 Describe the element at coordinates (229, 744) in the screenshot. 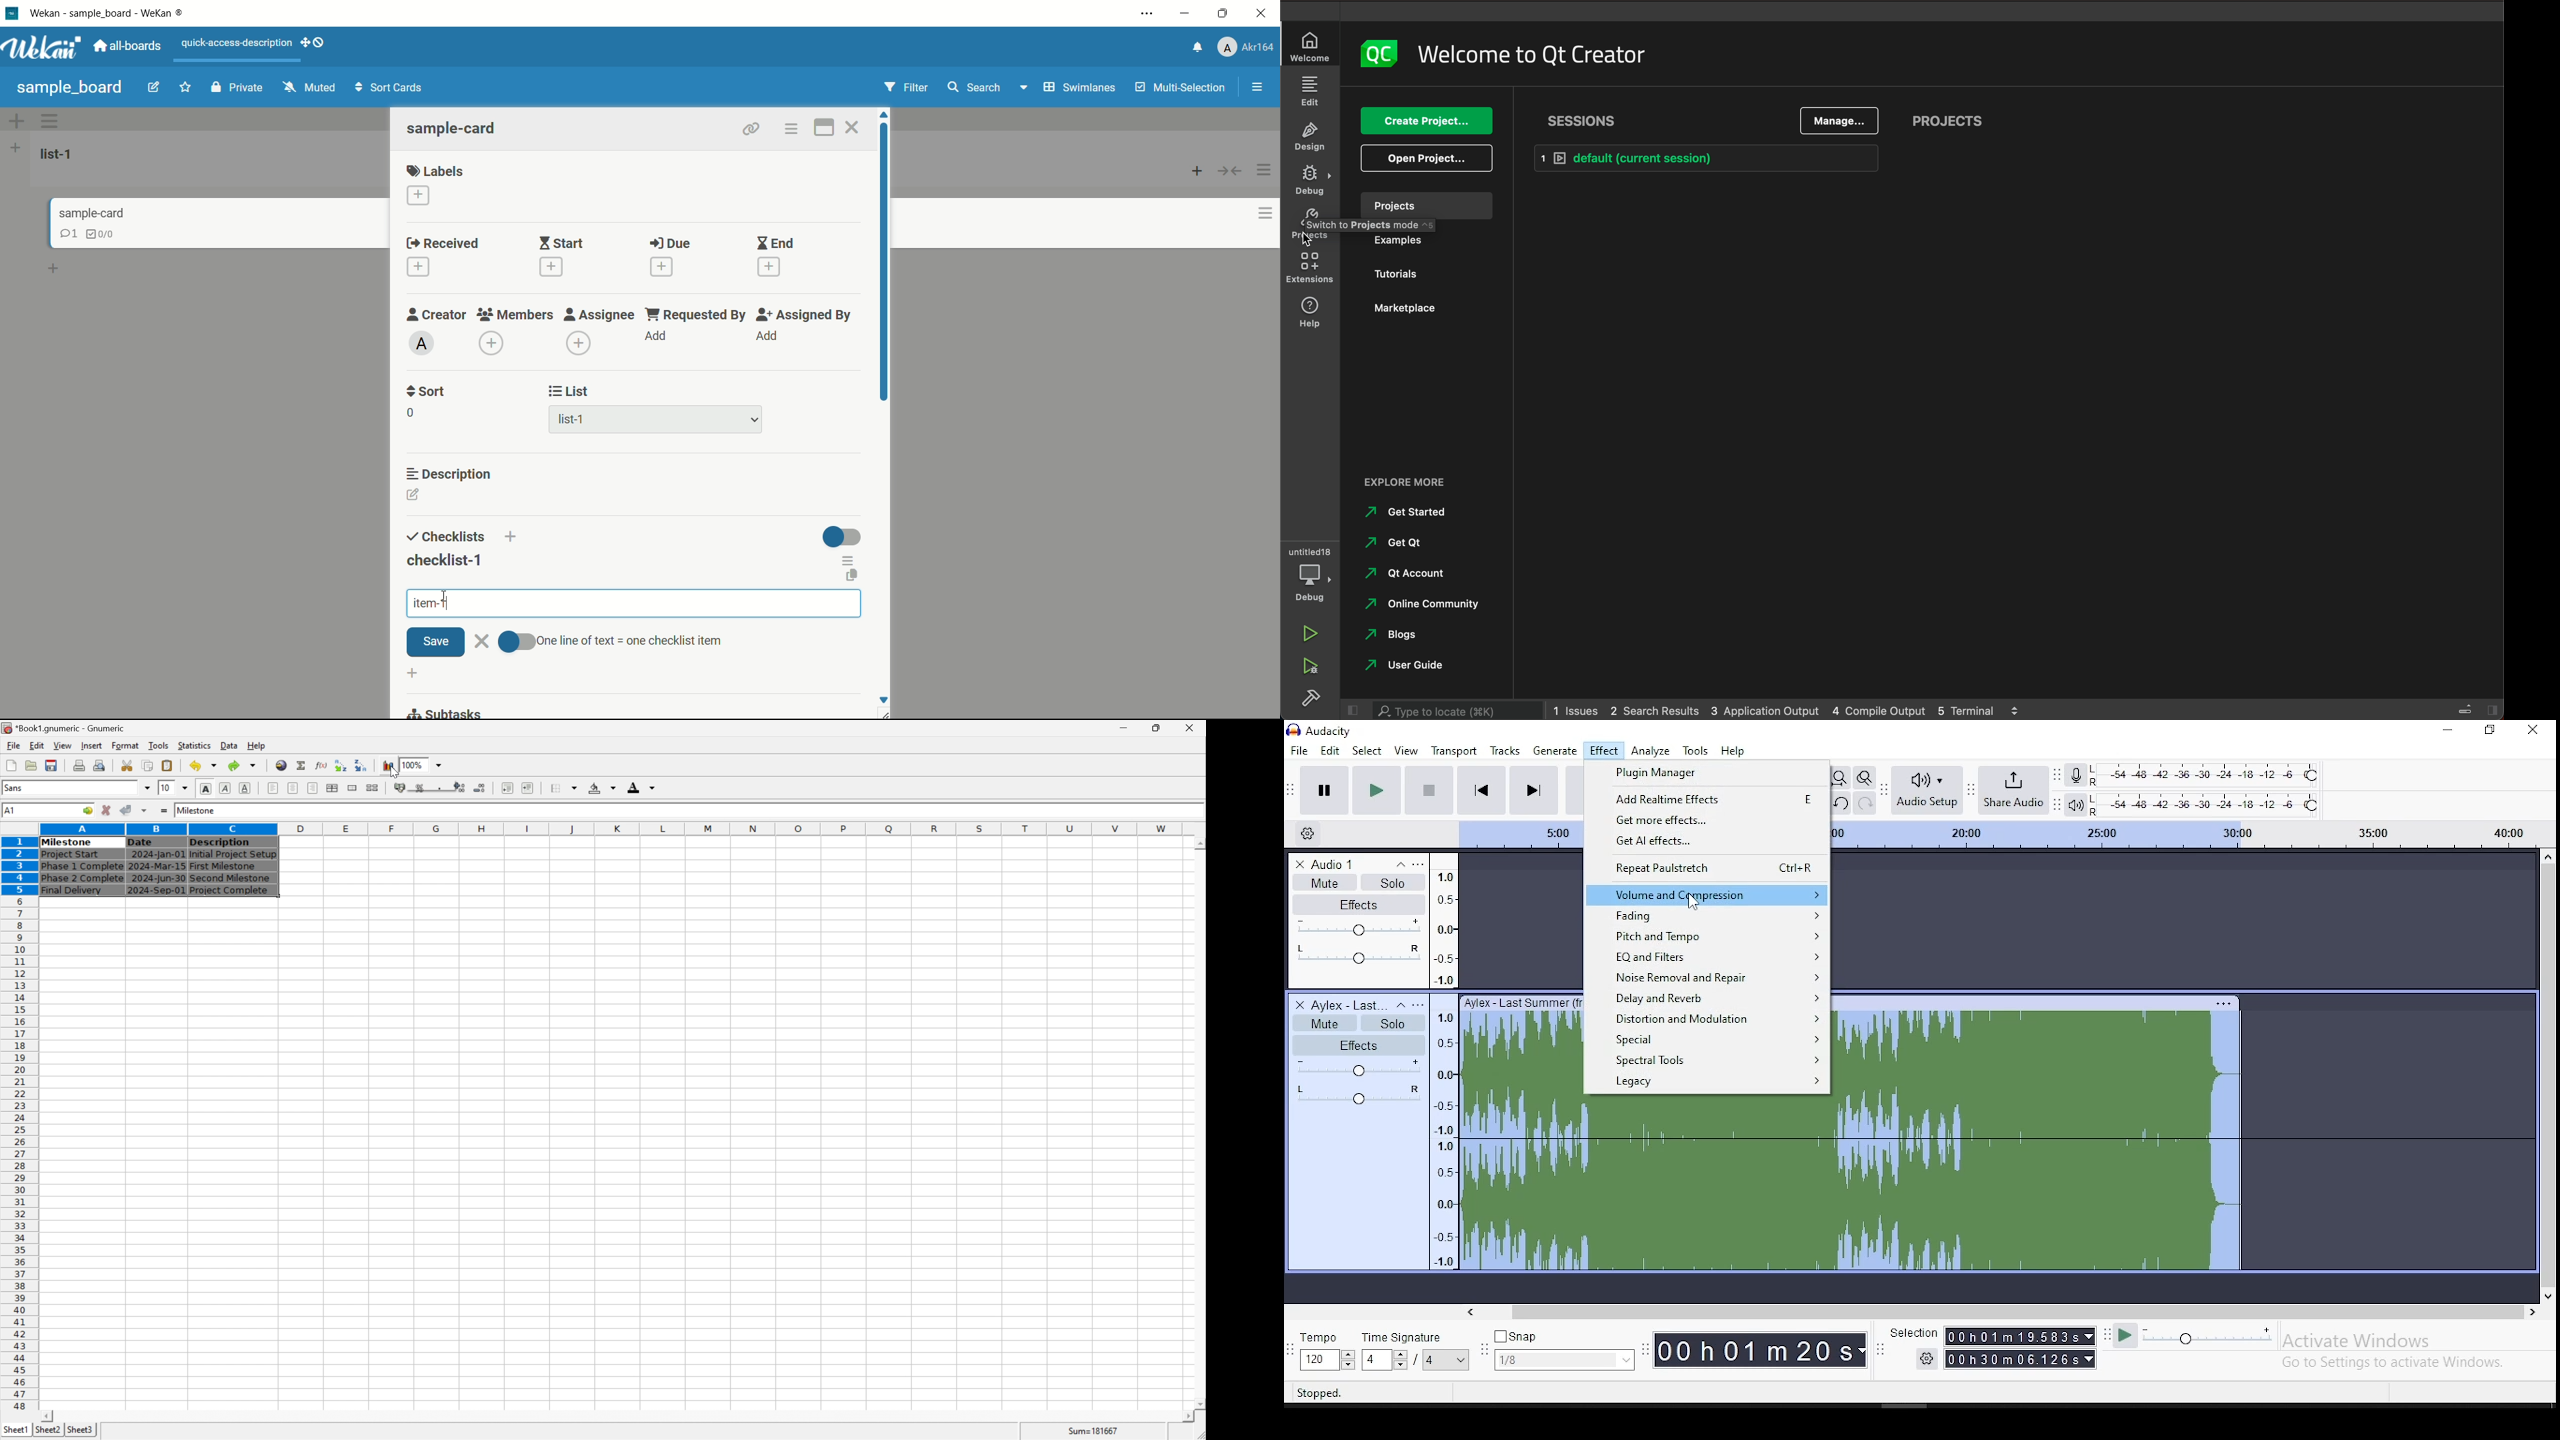

I see `data` at that location.